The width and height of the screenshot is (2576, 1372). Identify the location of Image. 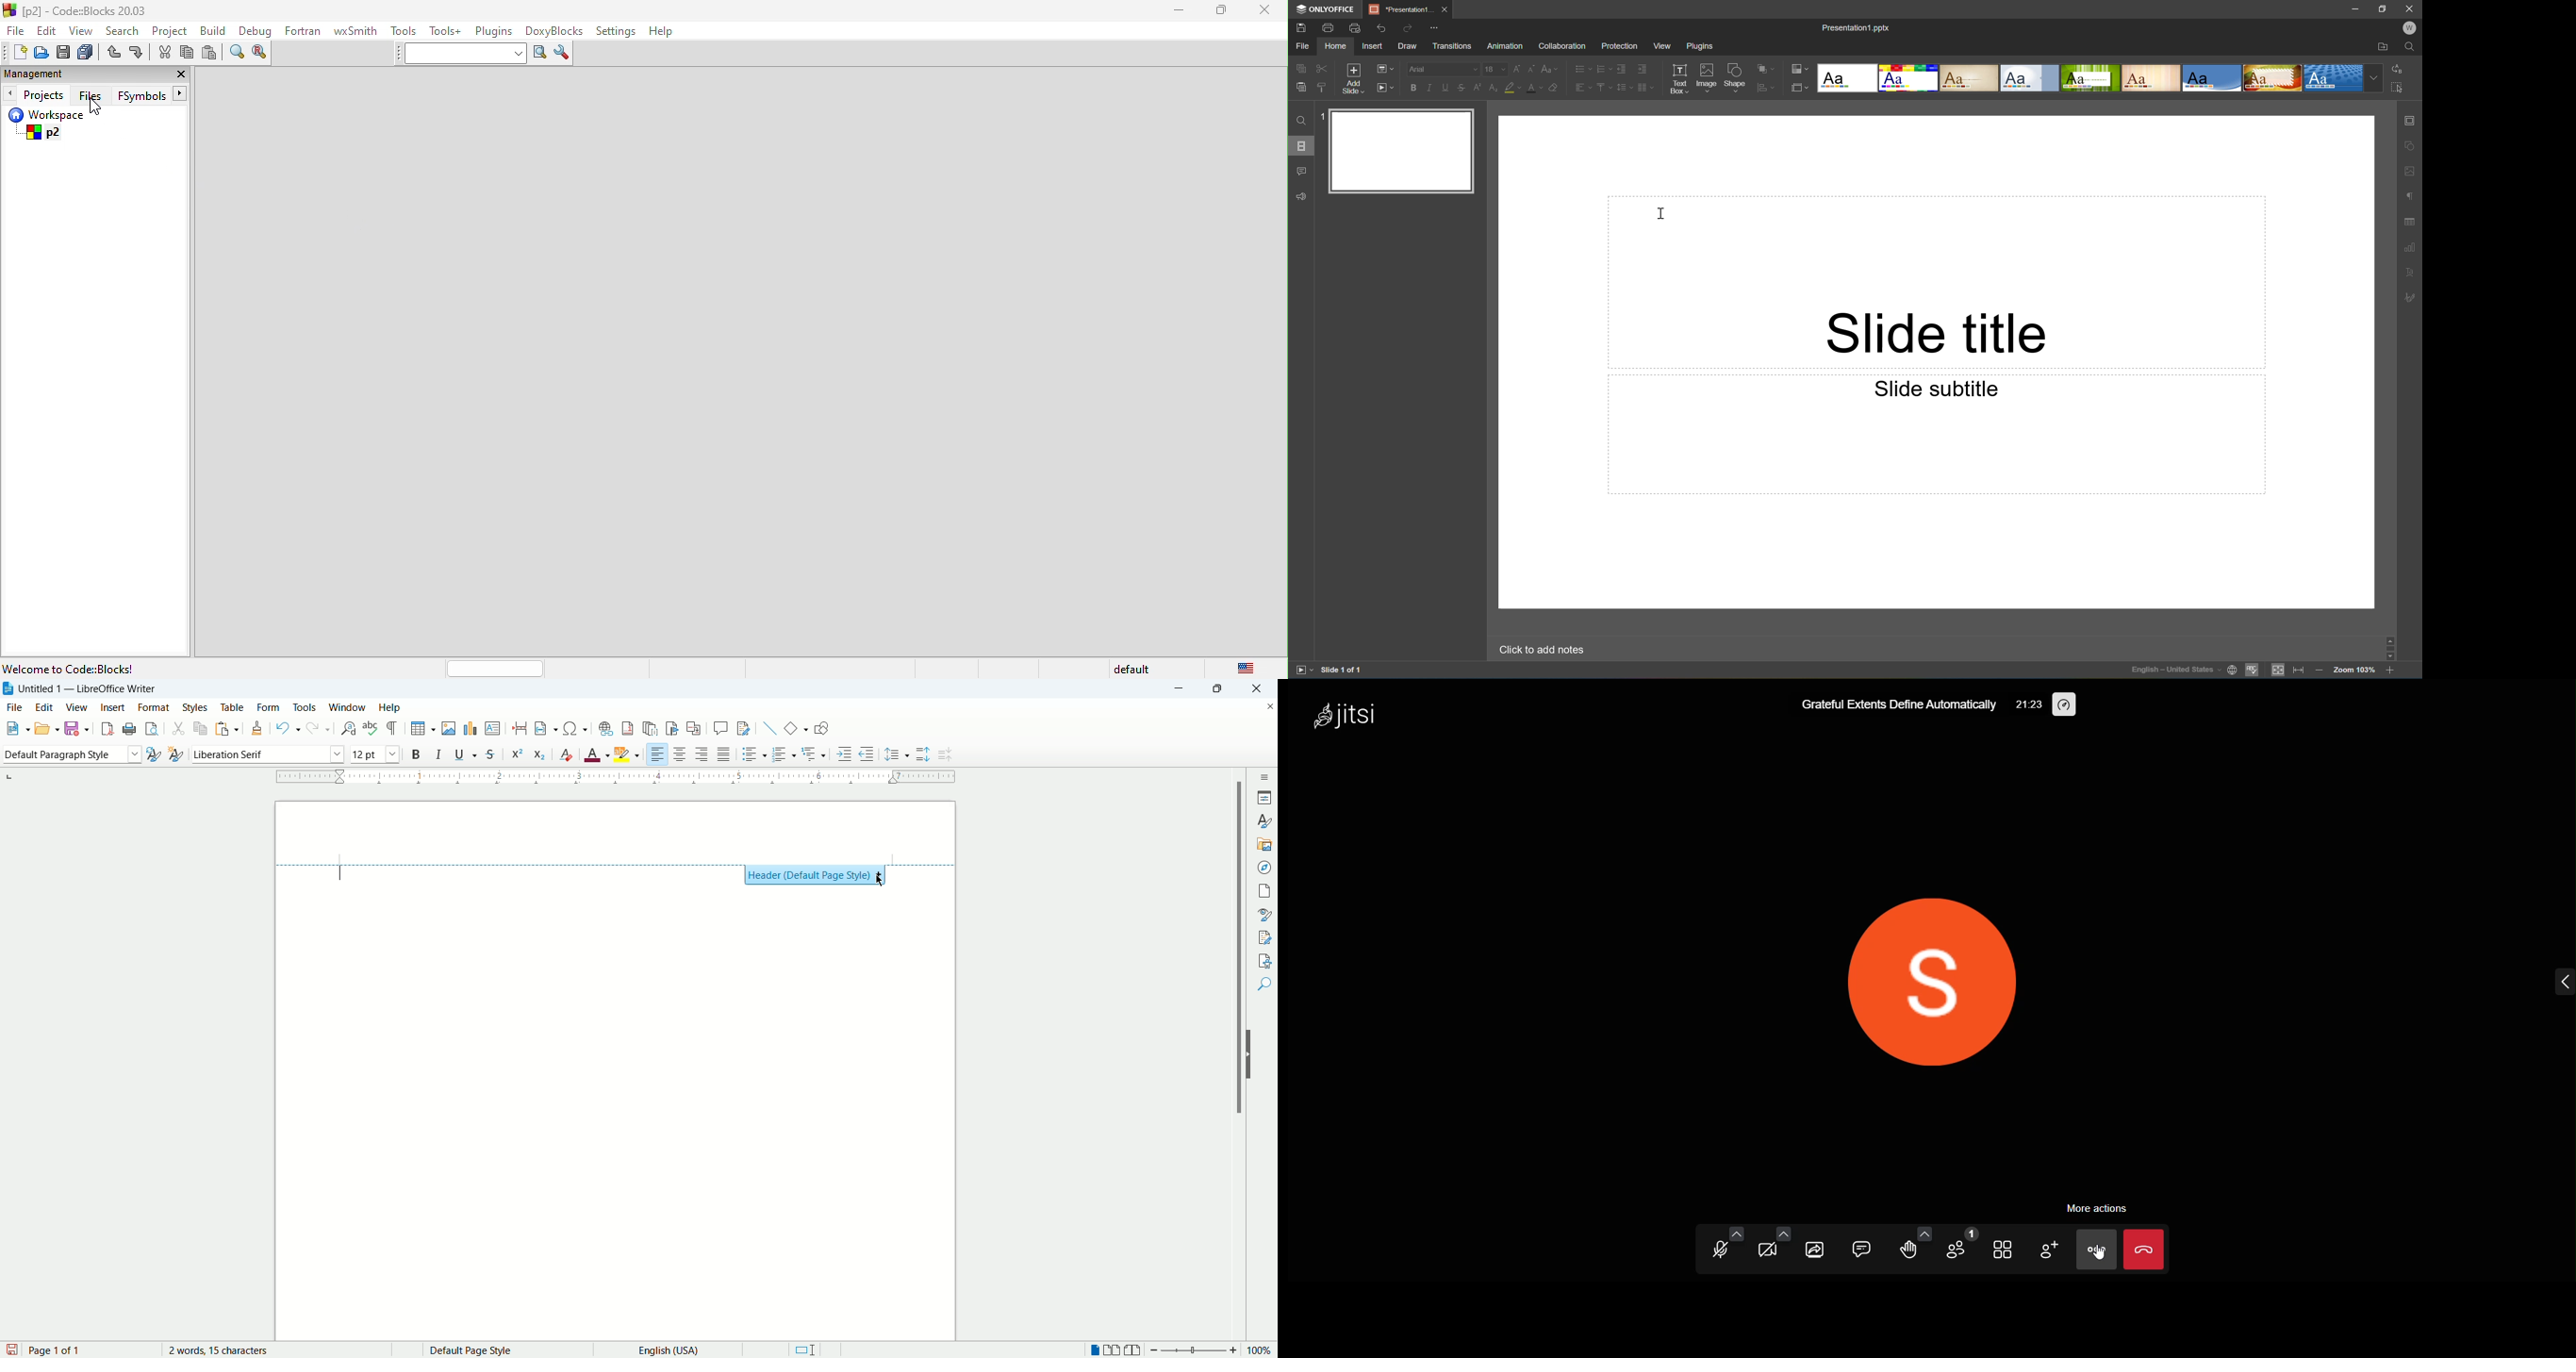
(1707, 77).